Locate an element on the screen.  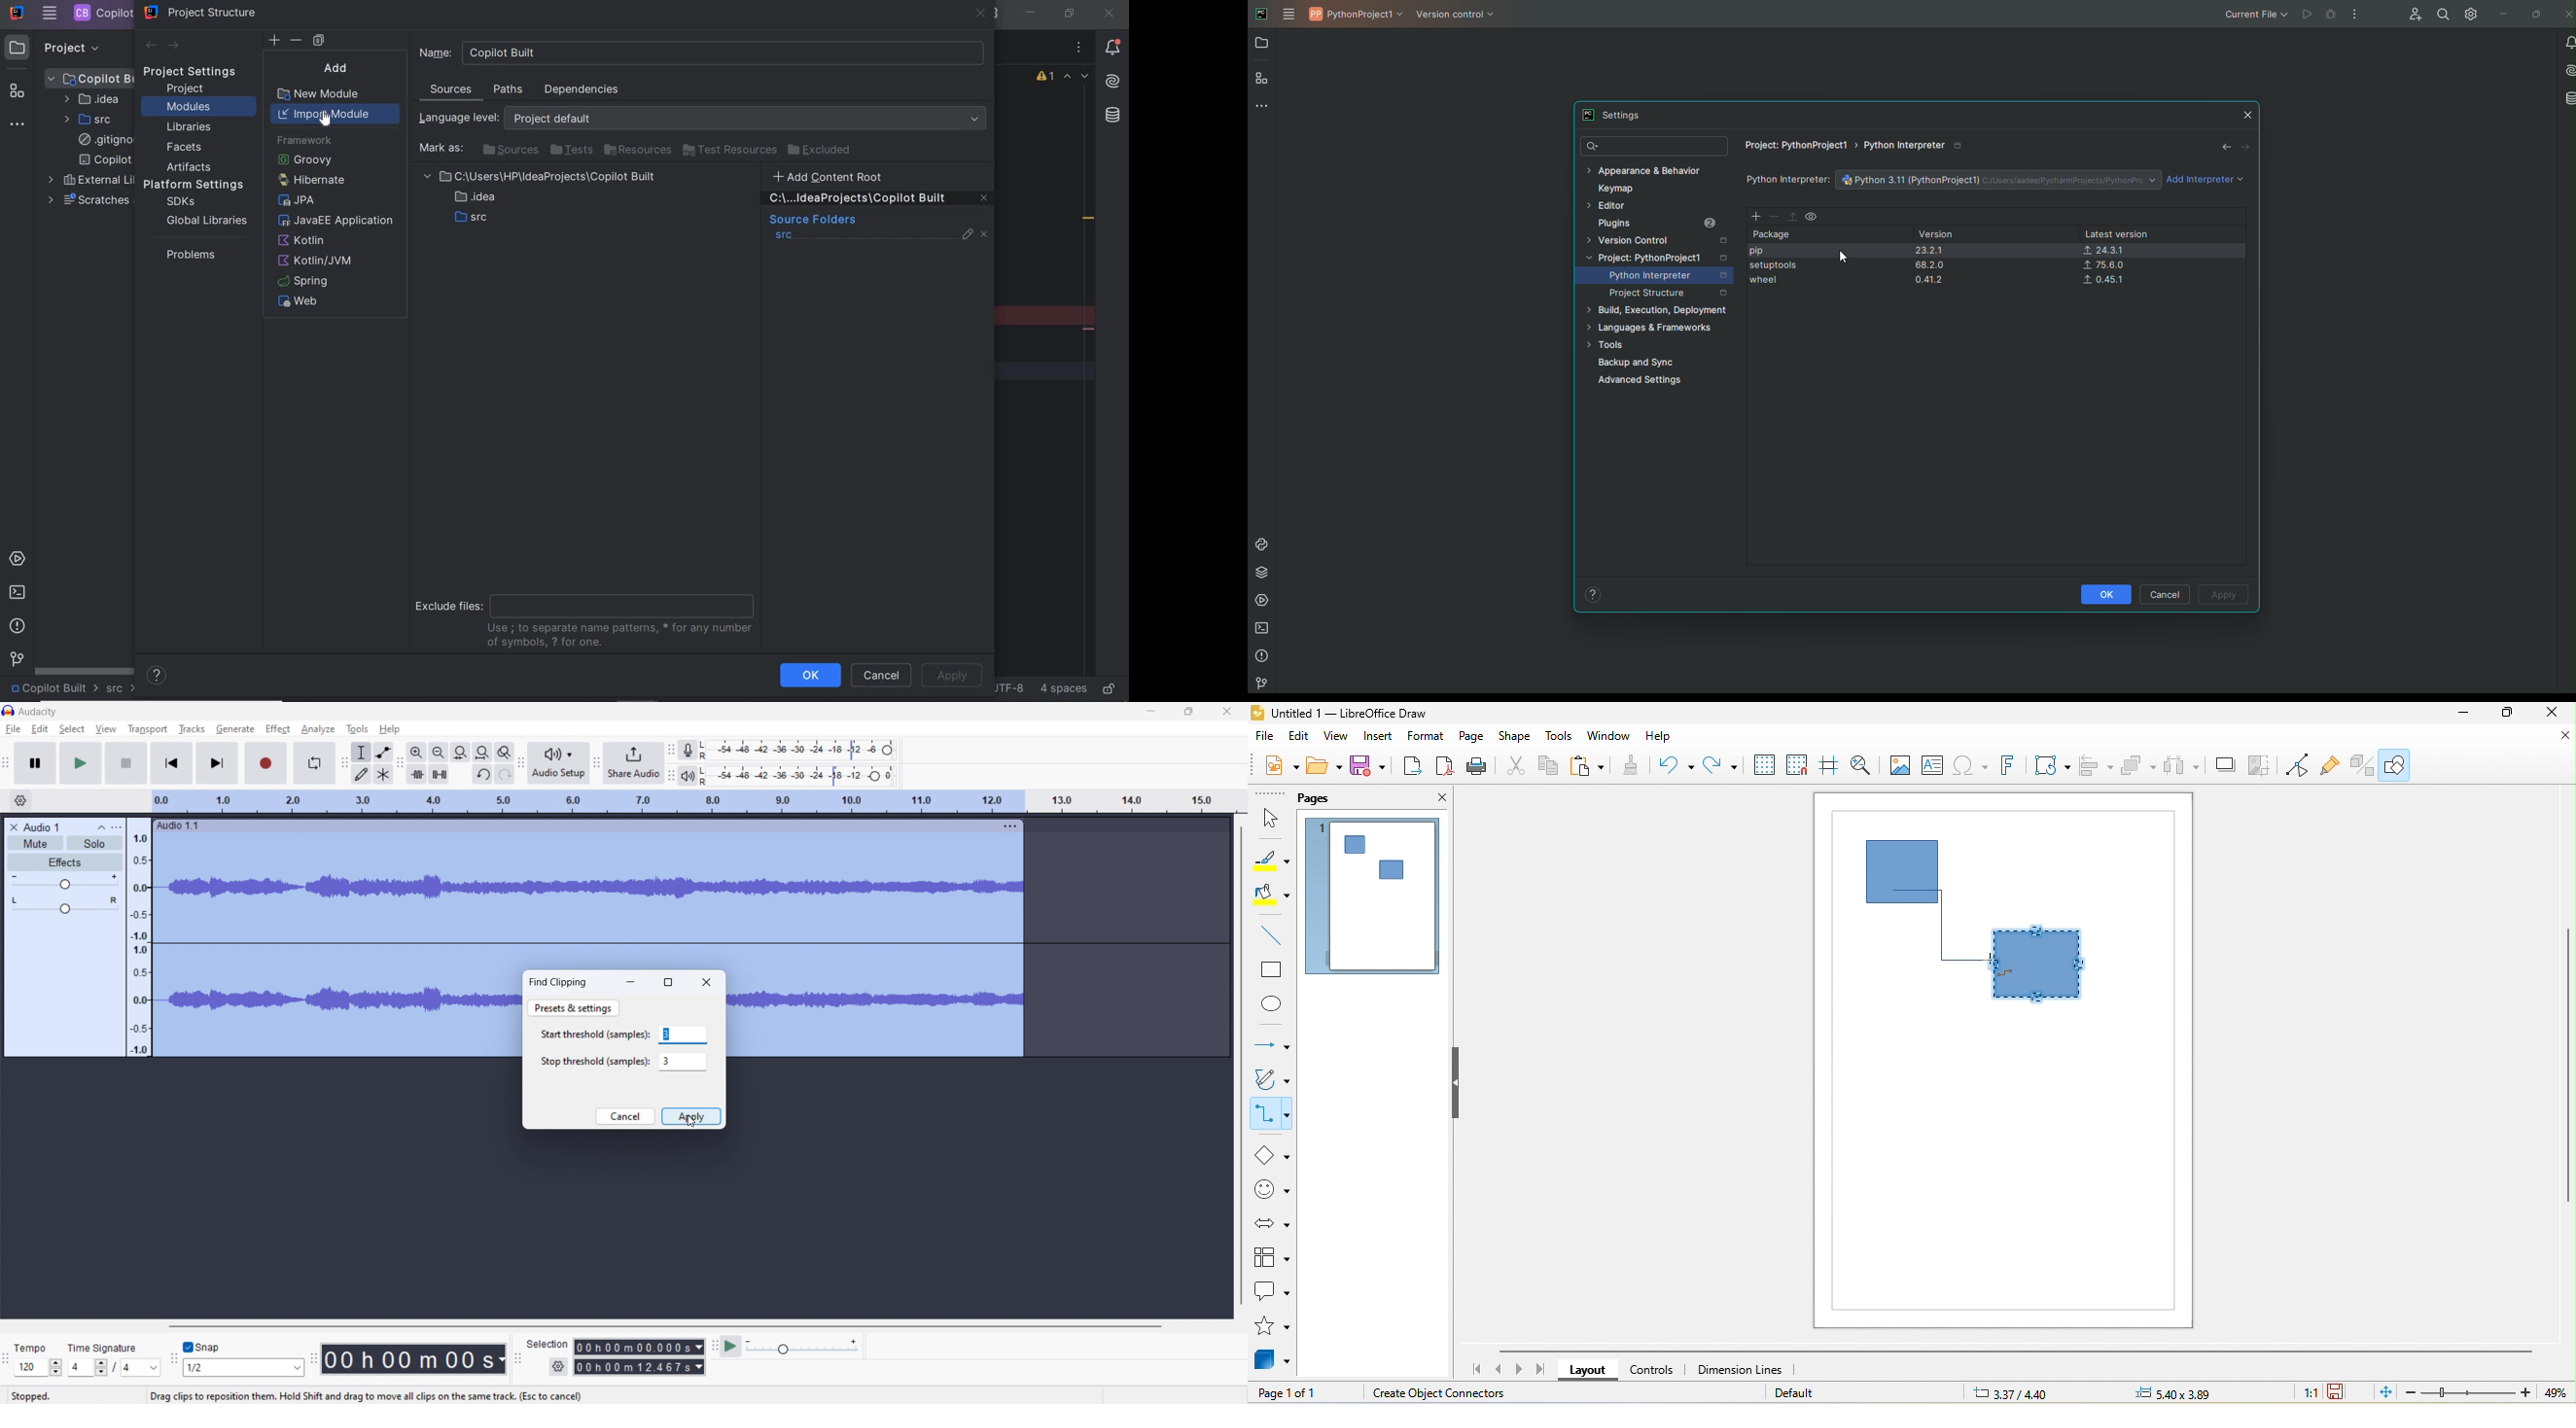
play at speed toolbar is located at coordinates (714, 1346).